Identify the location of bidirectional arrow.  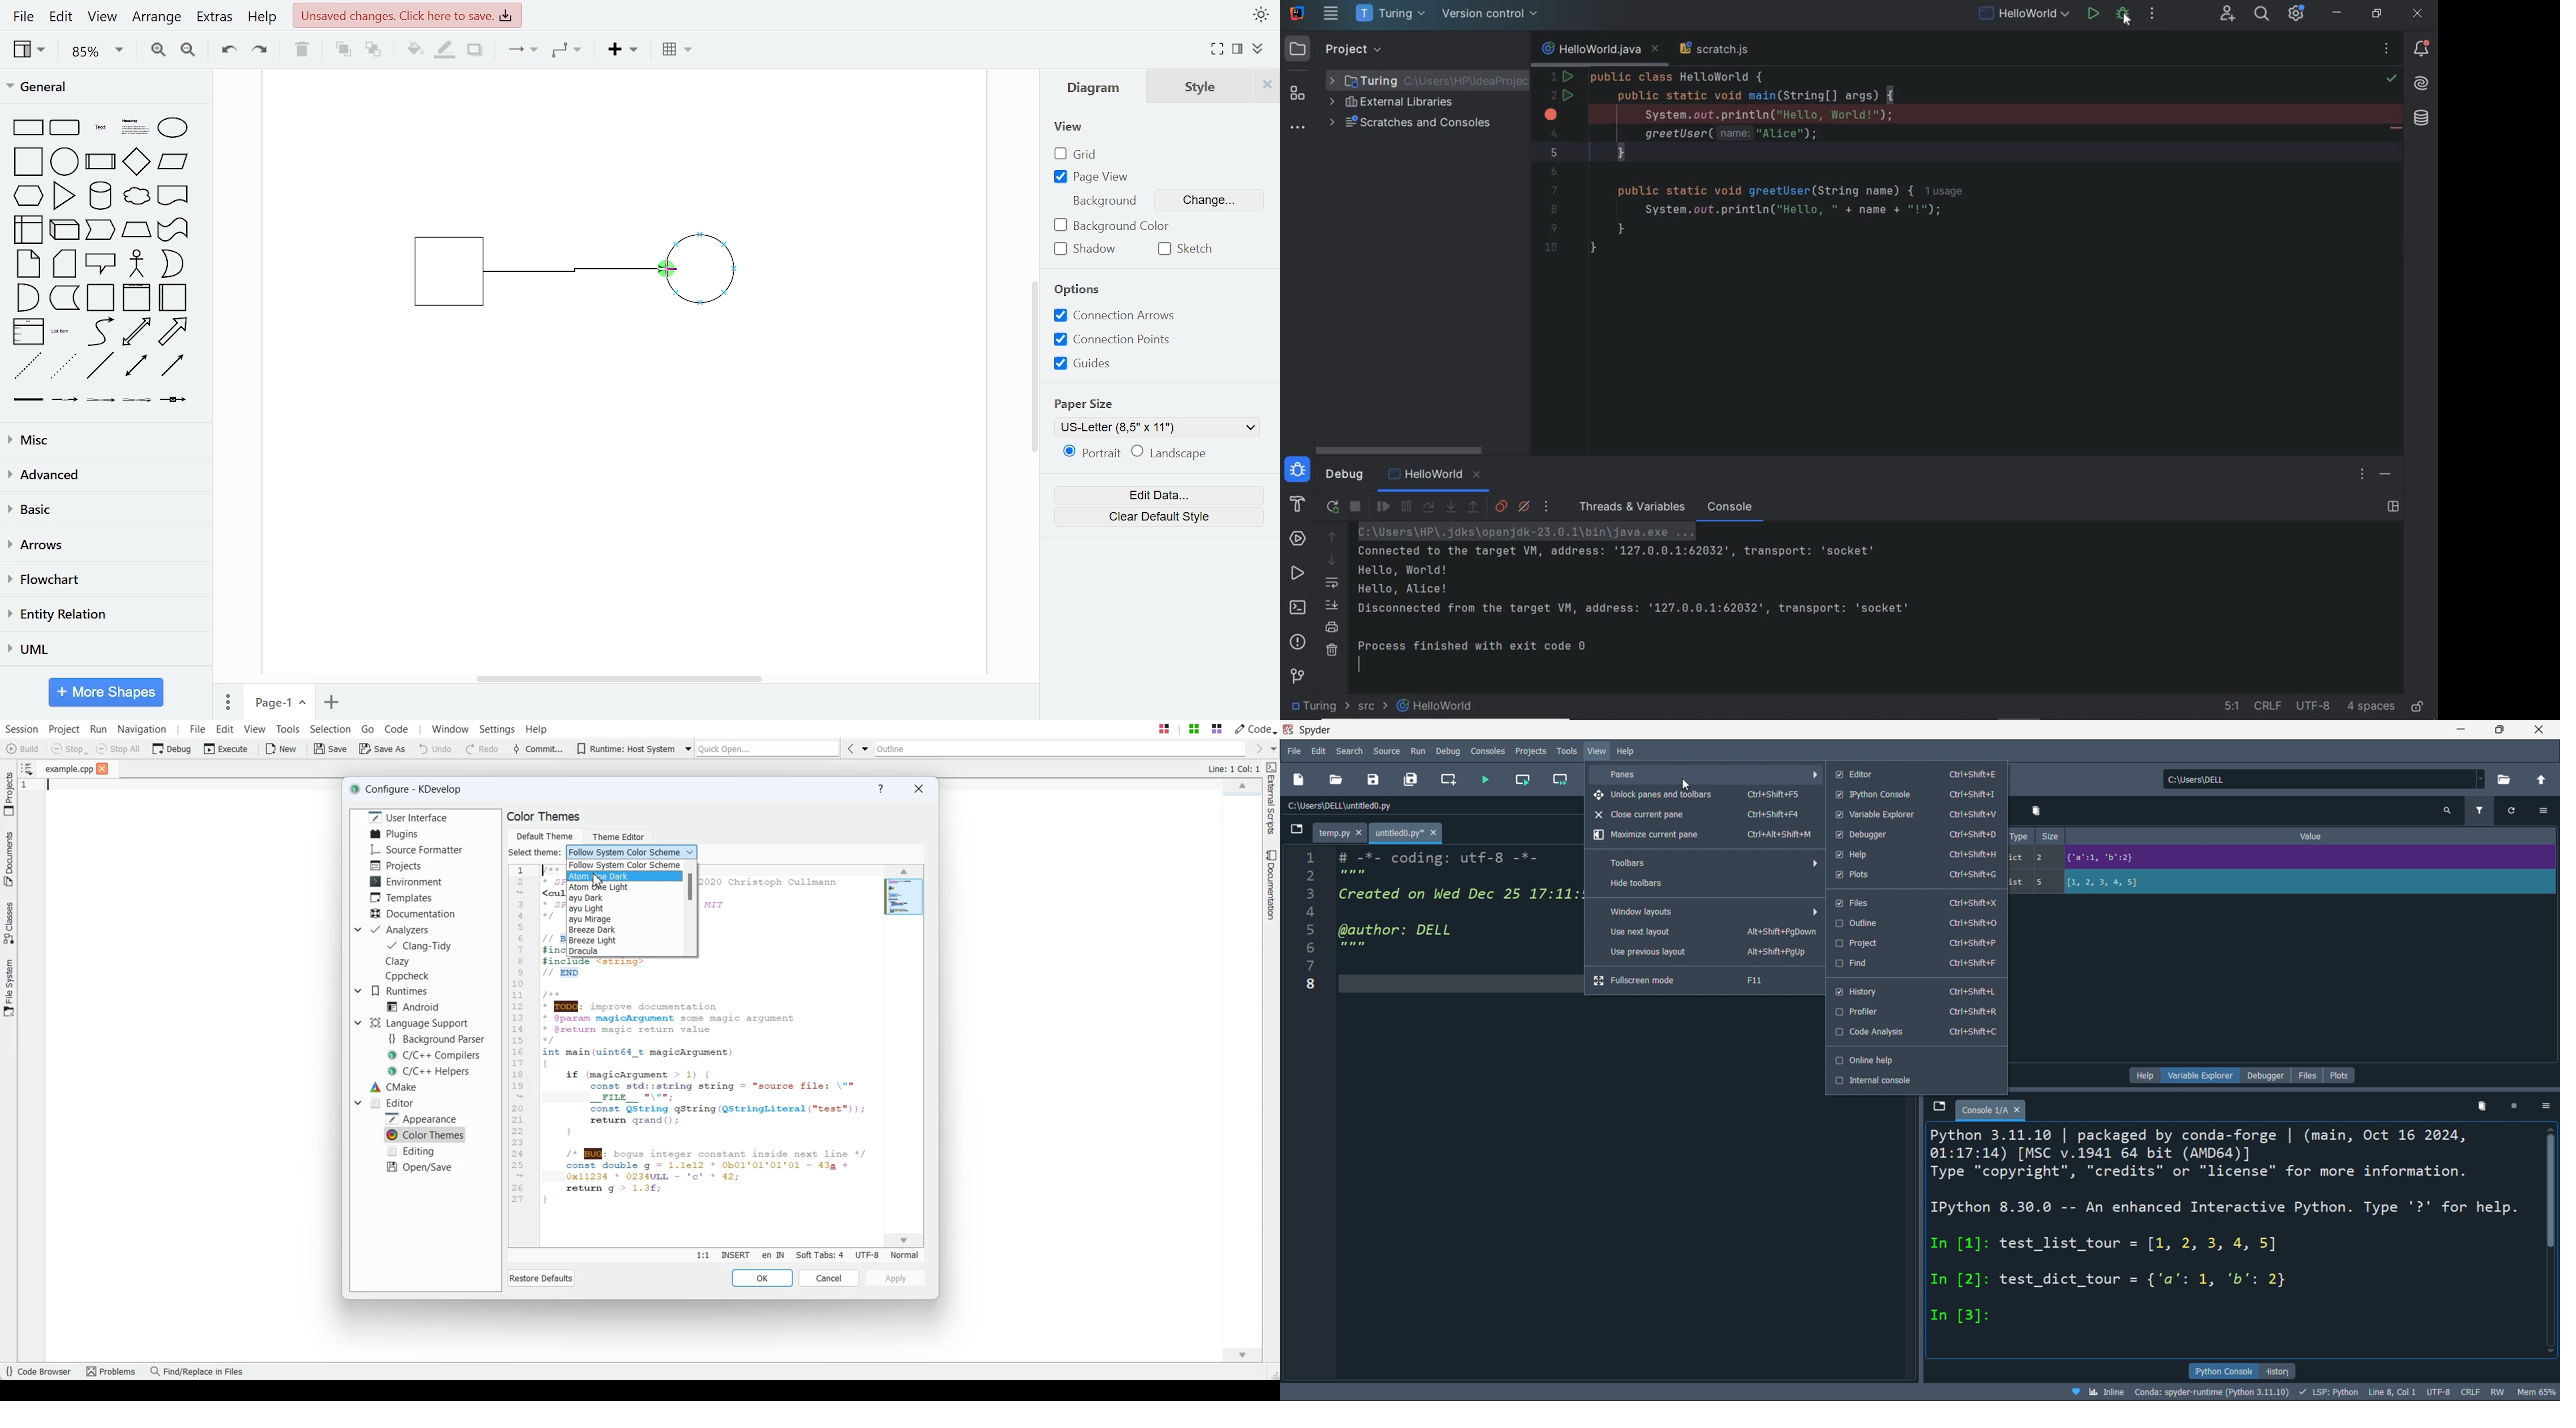
(136, 332).